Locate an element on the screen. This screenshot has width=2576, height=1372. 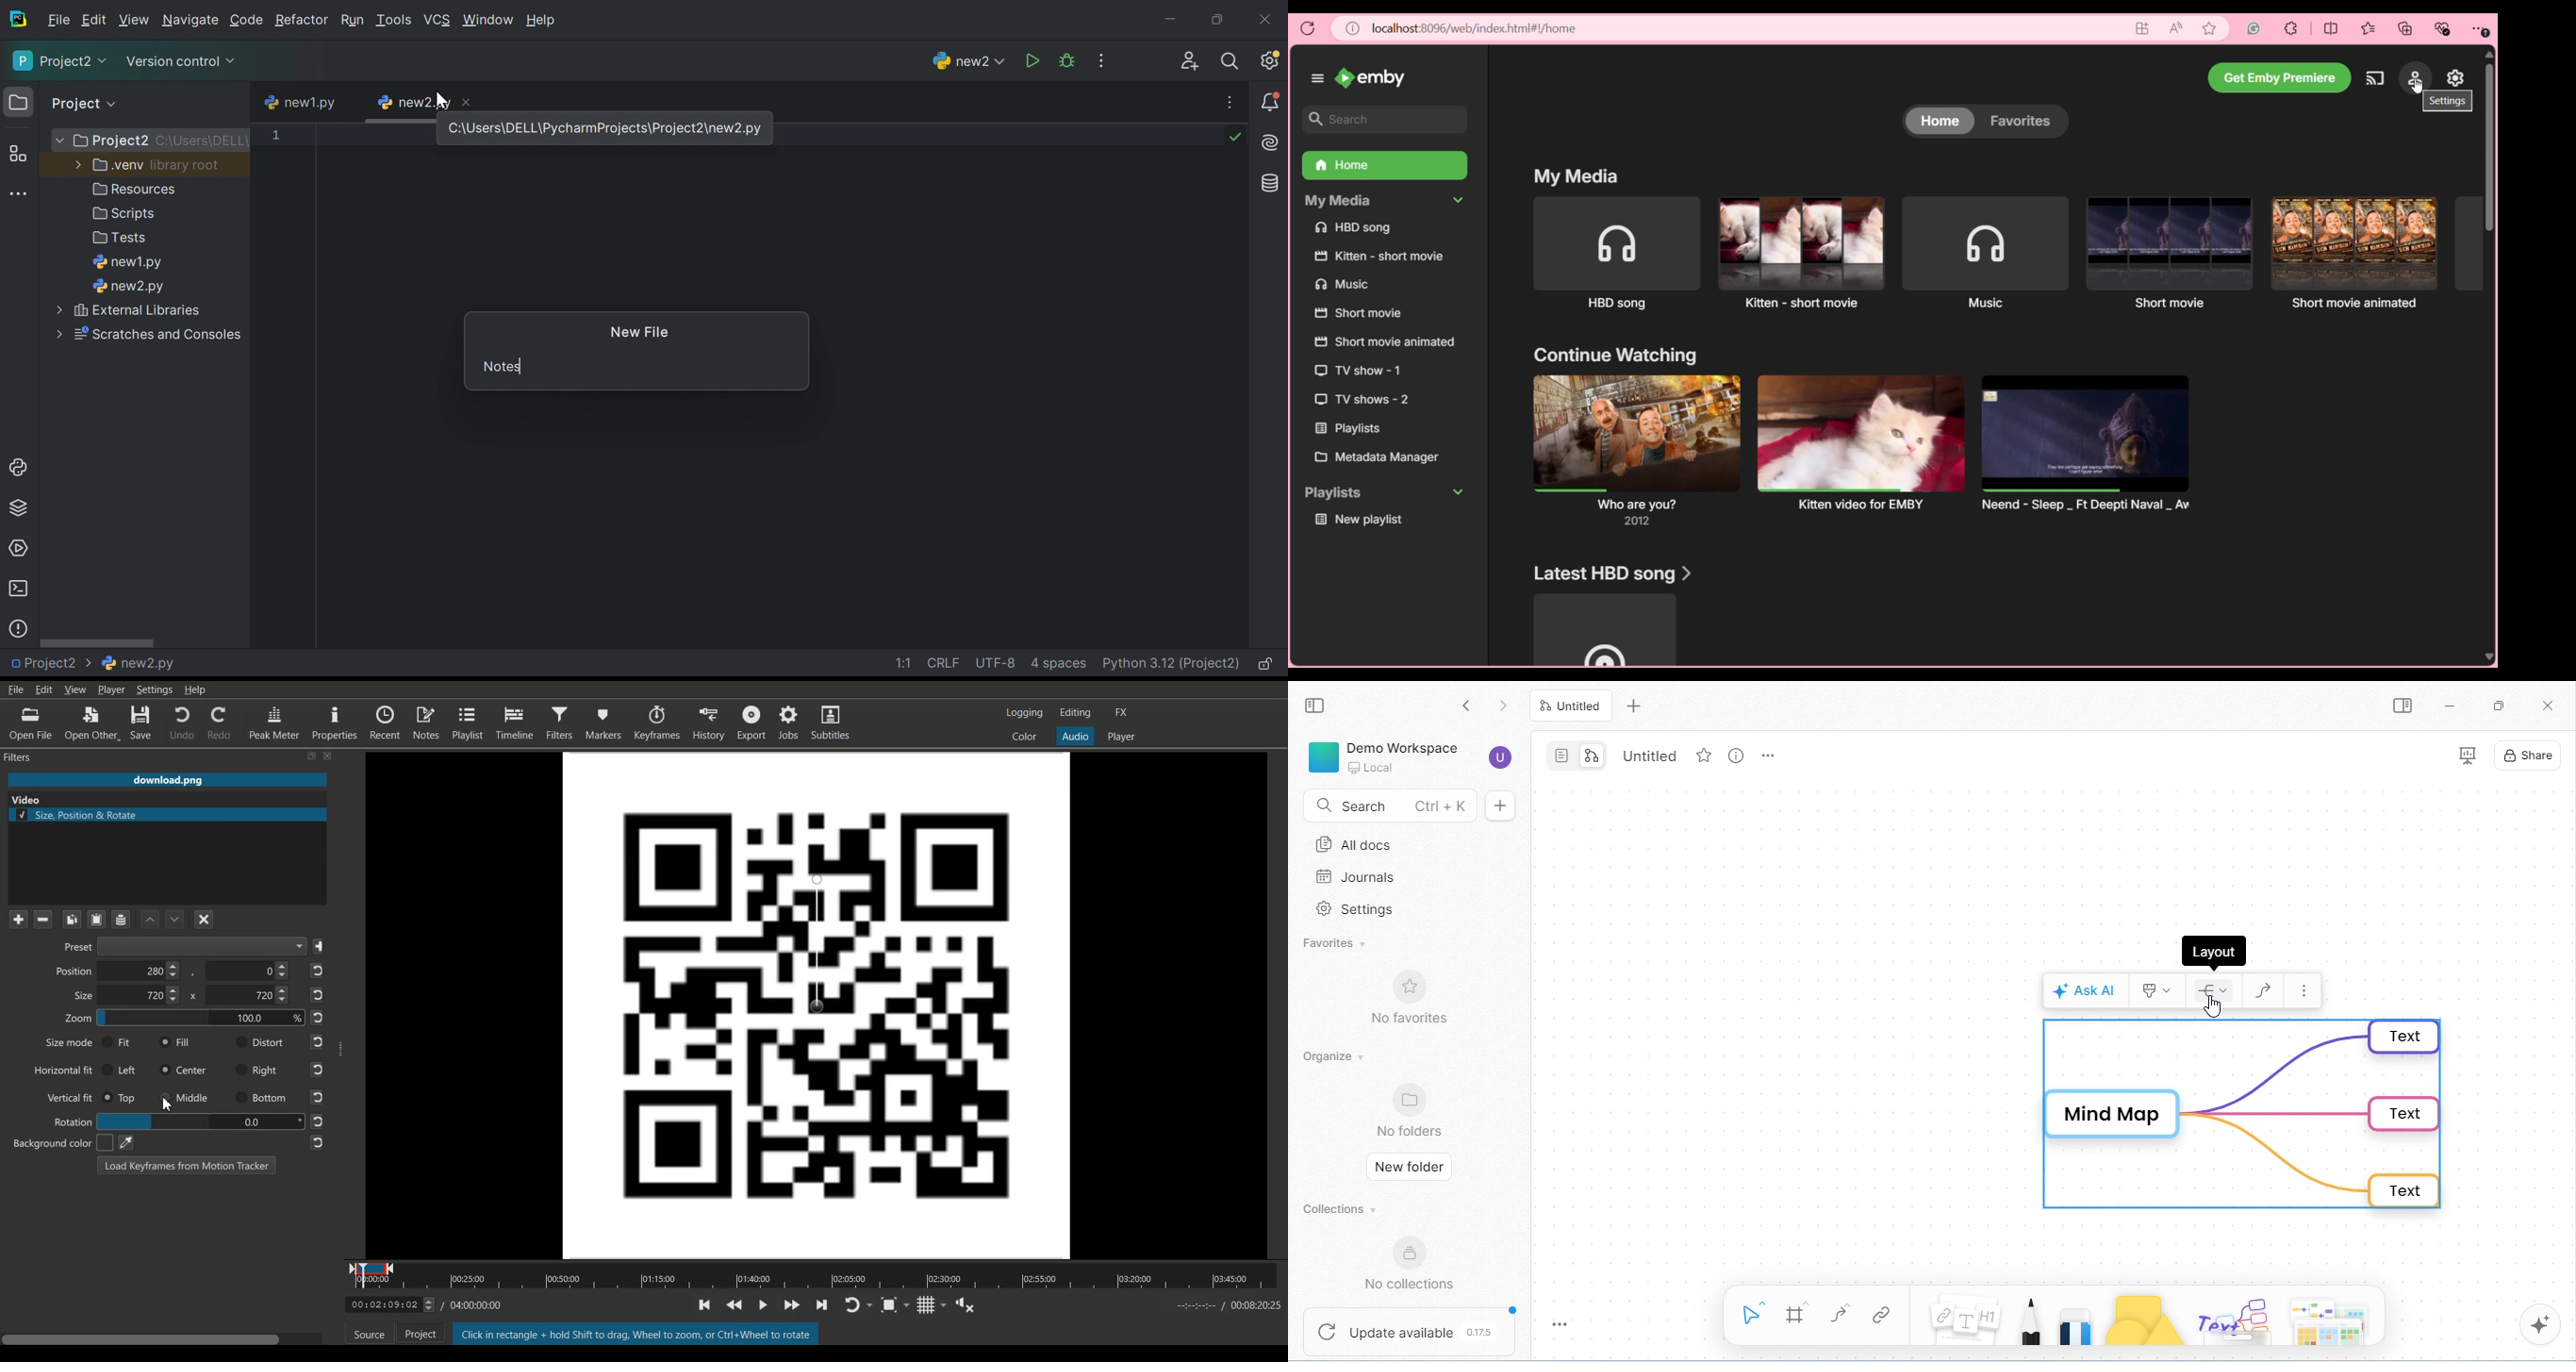
journals is located at coordinates (1357, 877).